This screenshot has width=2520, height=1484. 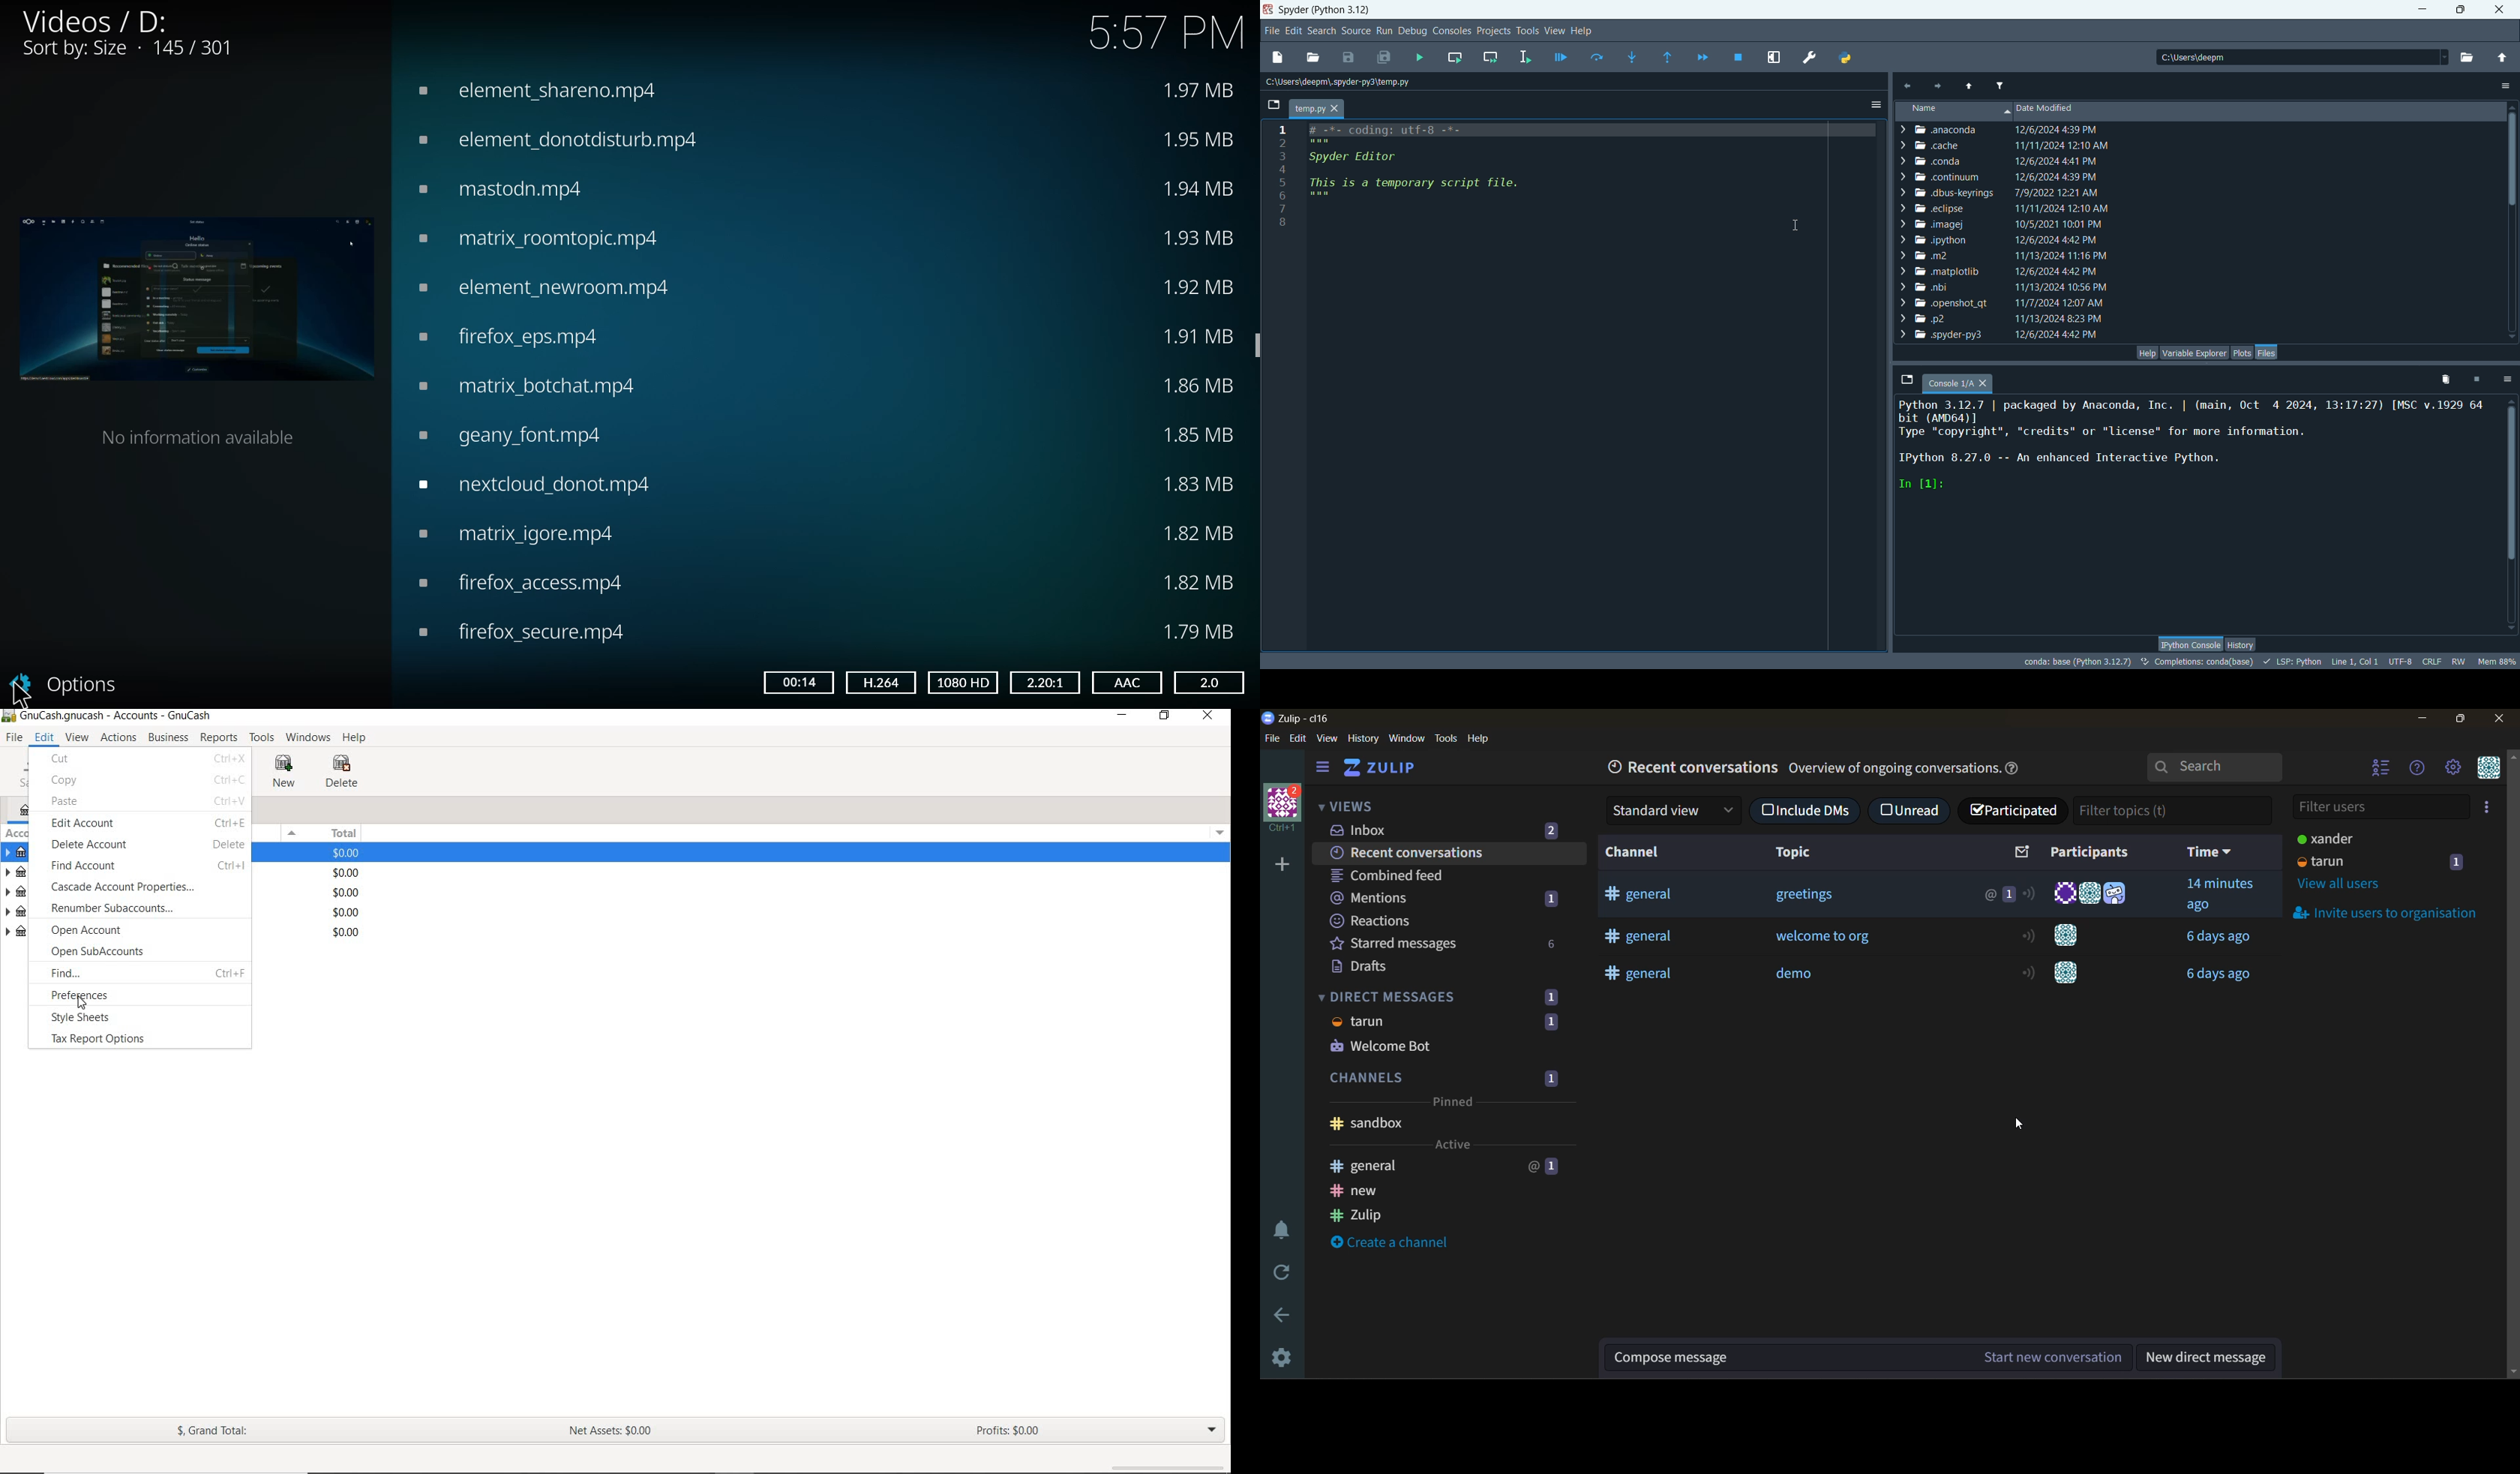 I want to click on recent conversations, so click(x=1450, y=854).